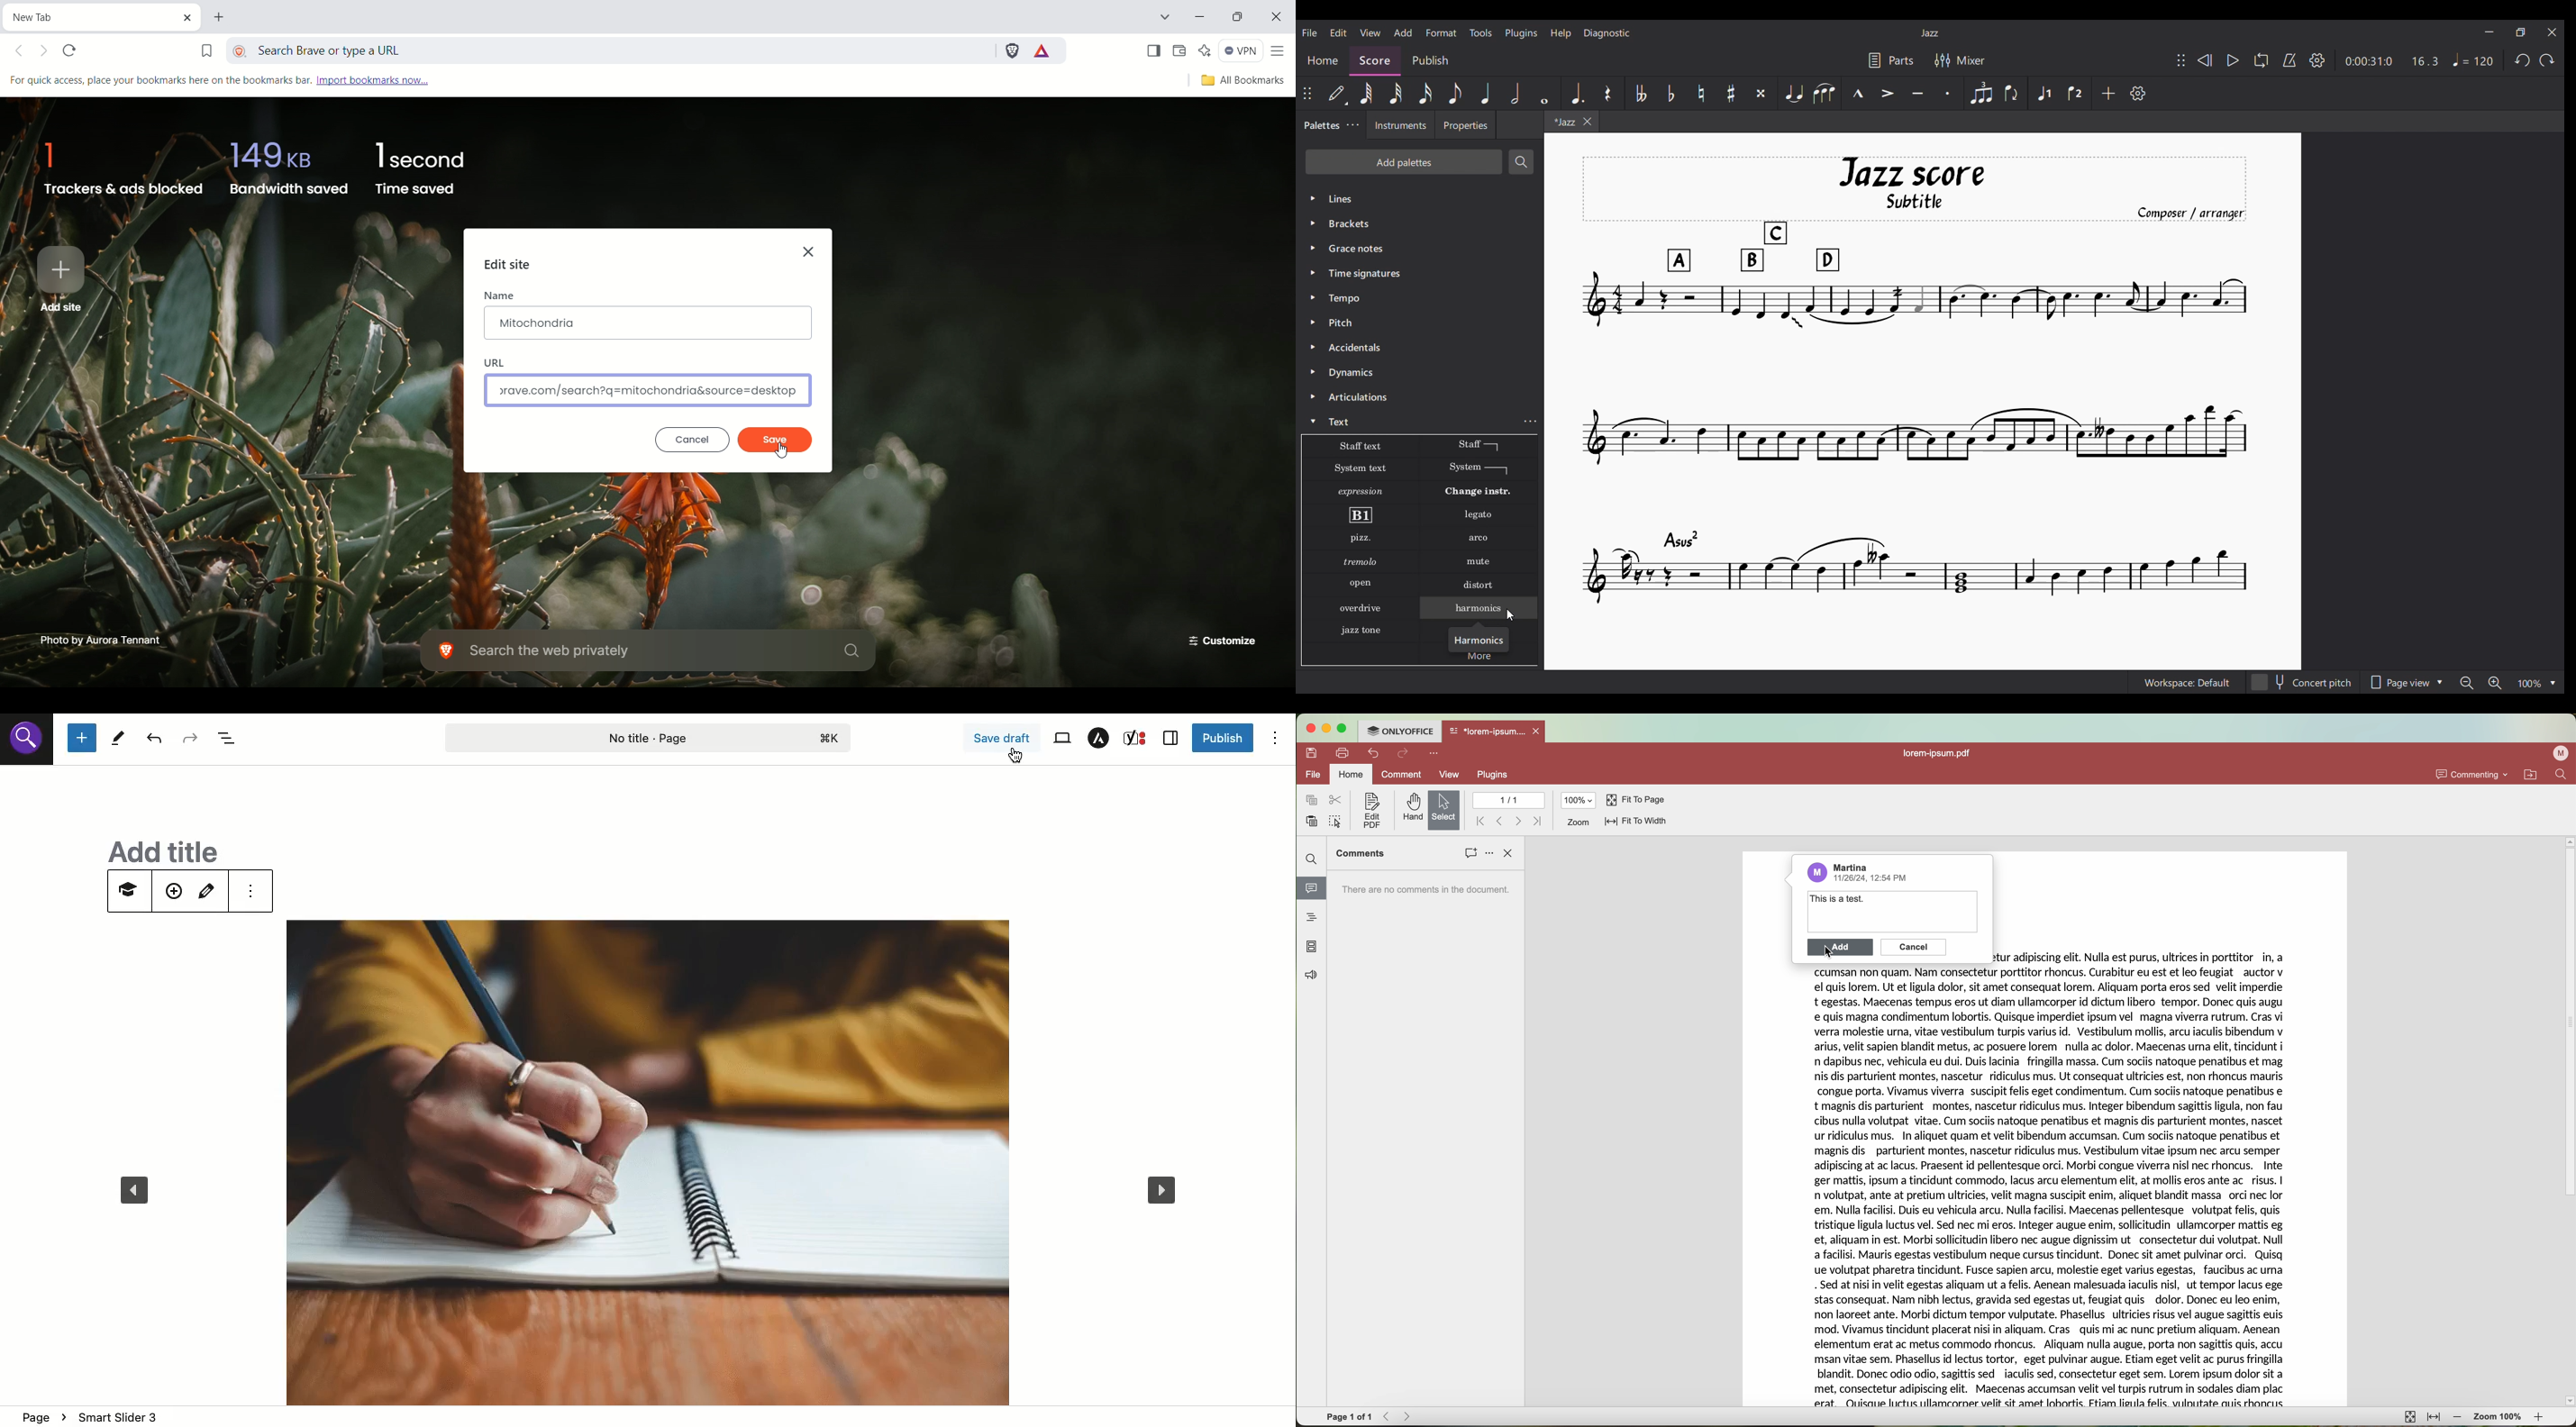 The width and height of the screenshot is (2576, 1428). I want to click on file name, so click(1940, 754).